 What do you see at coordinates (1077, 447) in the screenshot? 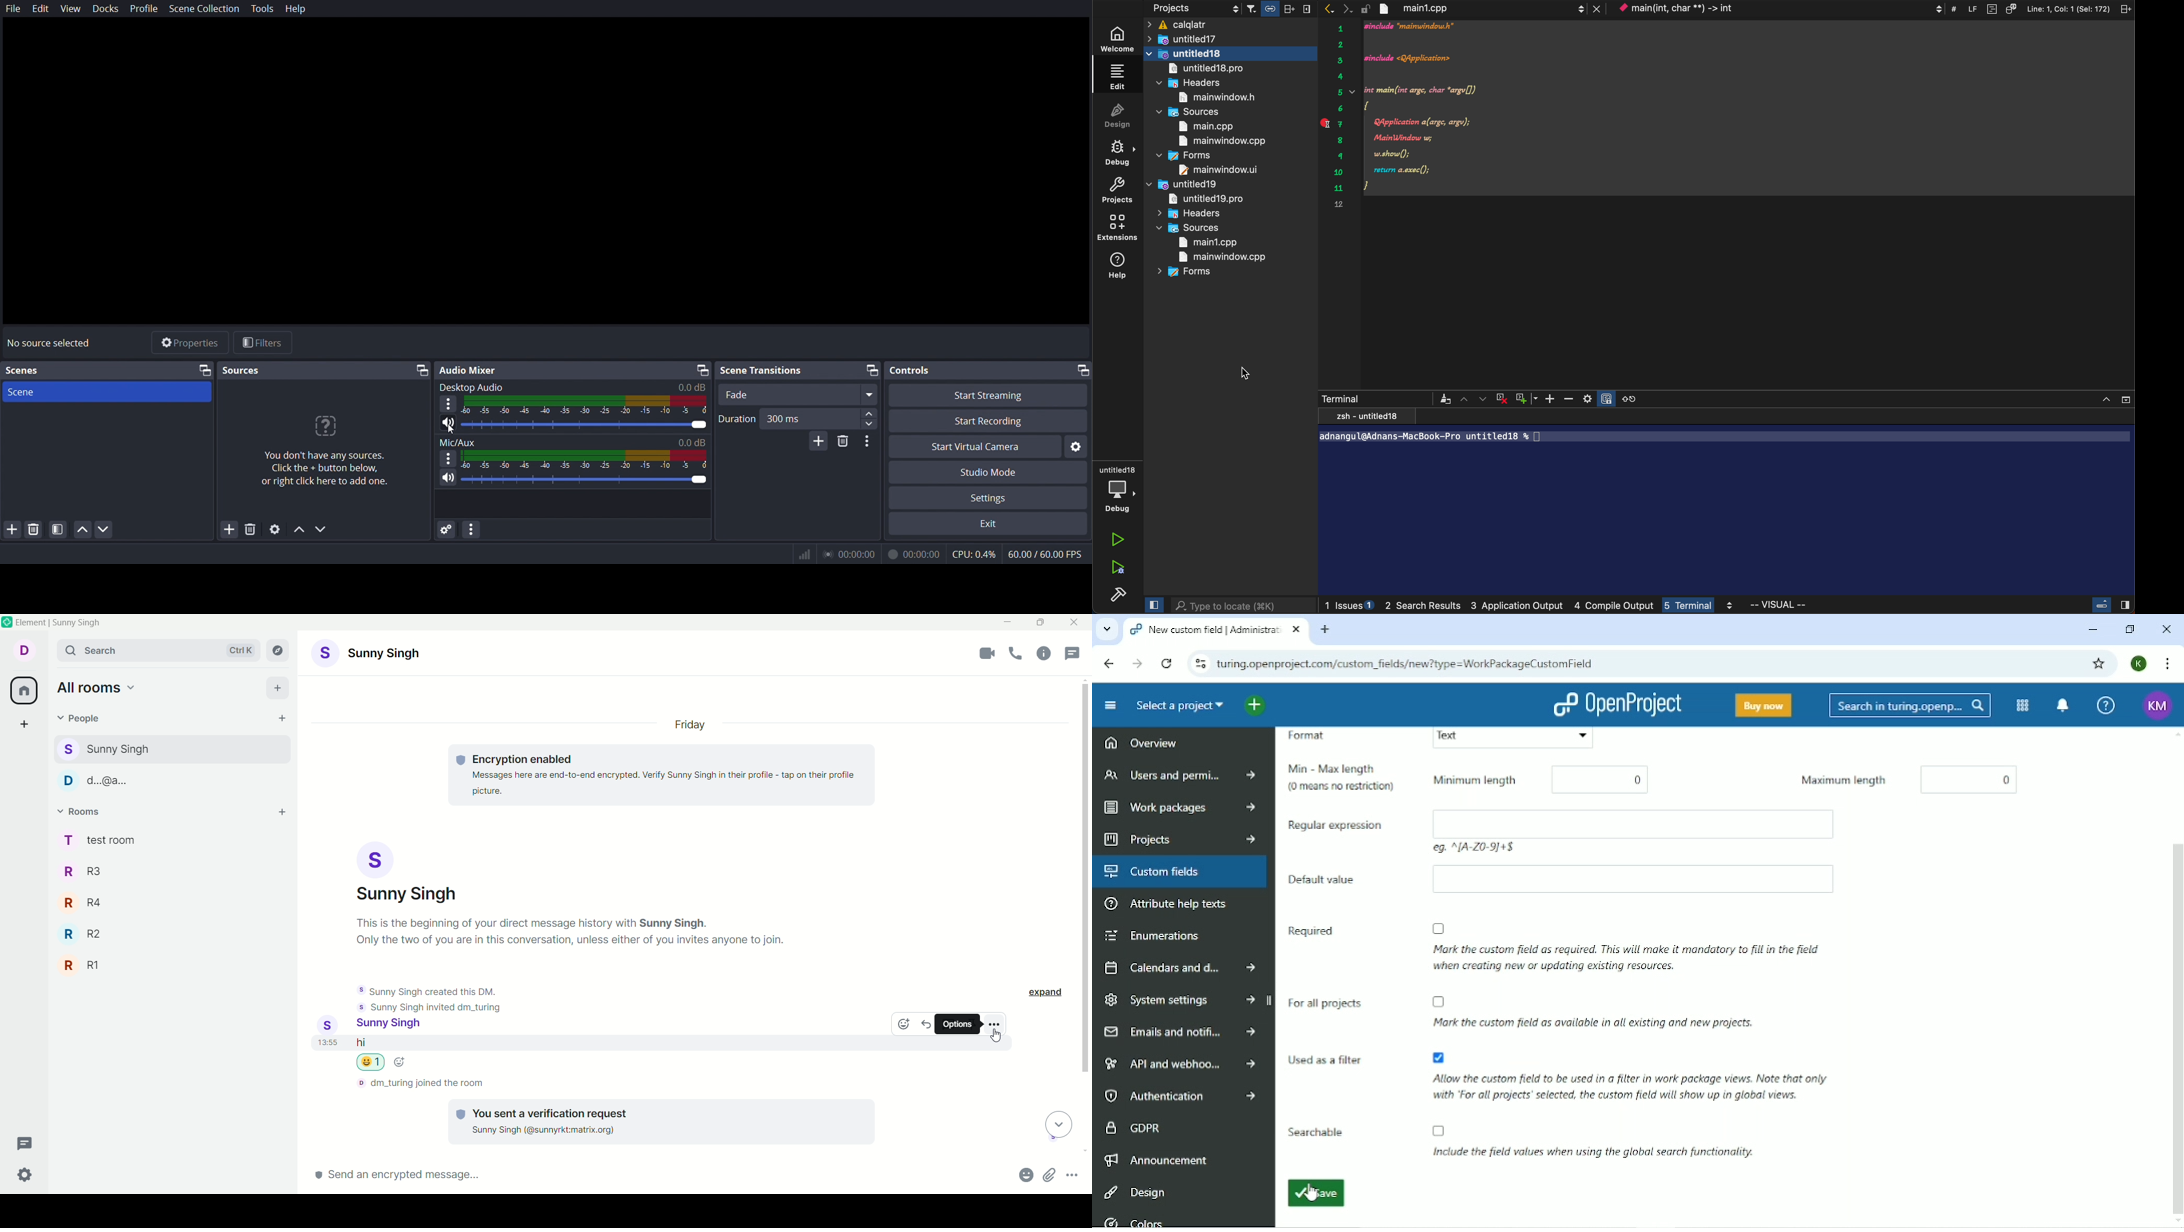
I see `start virtual camera` at bounding box center [1077, 447].